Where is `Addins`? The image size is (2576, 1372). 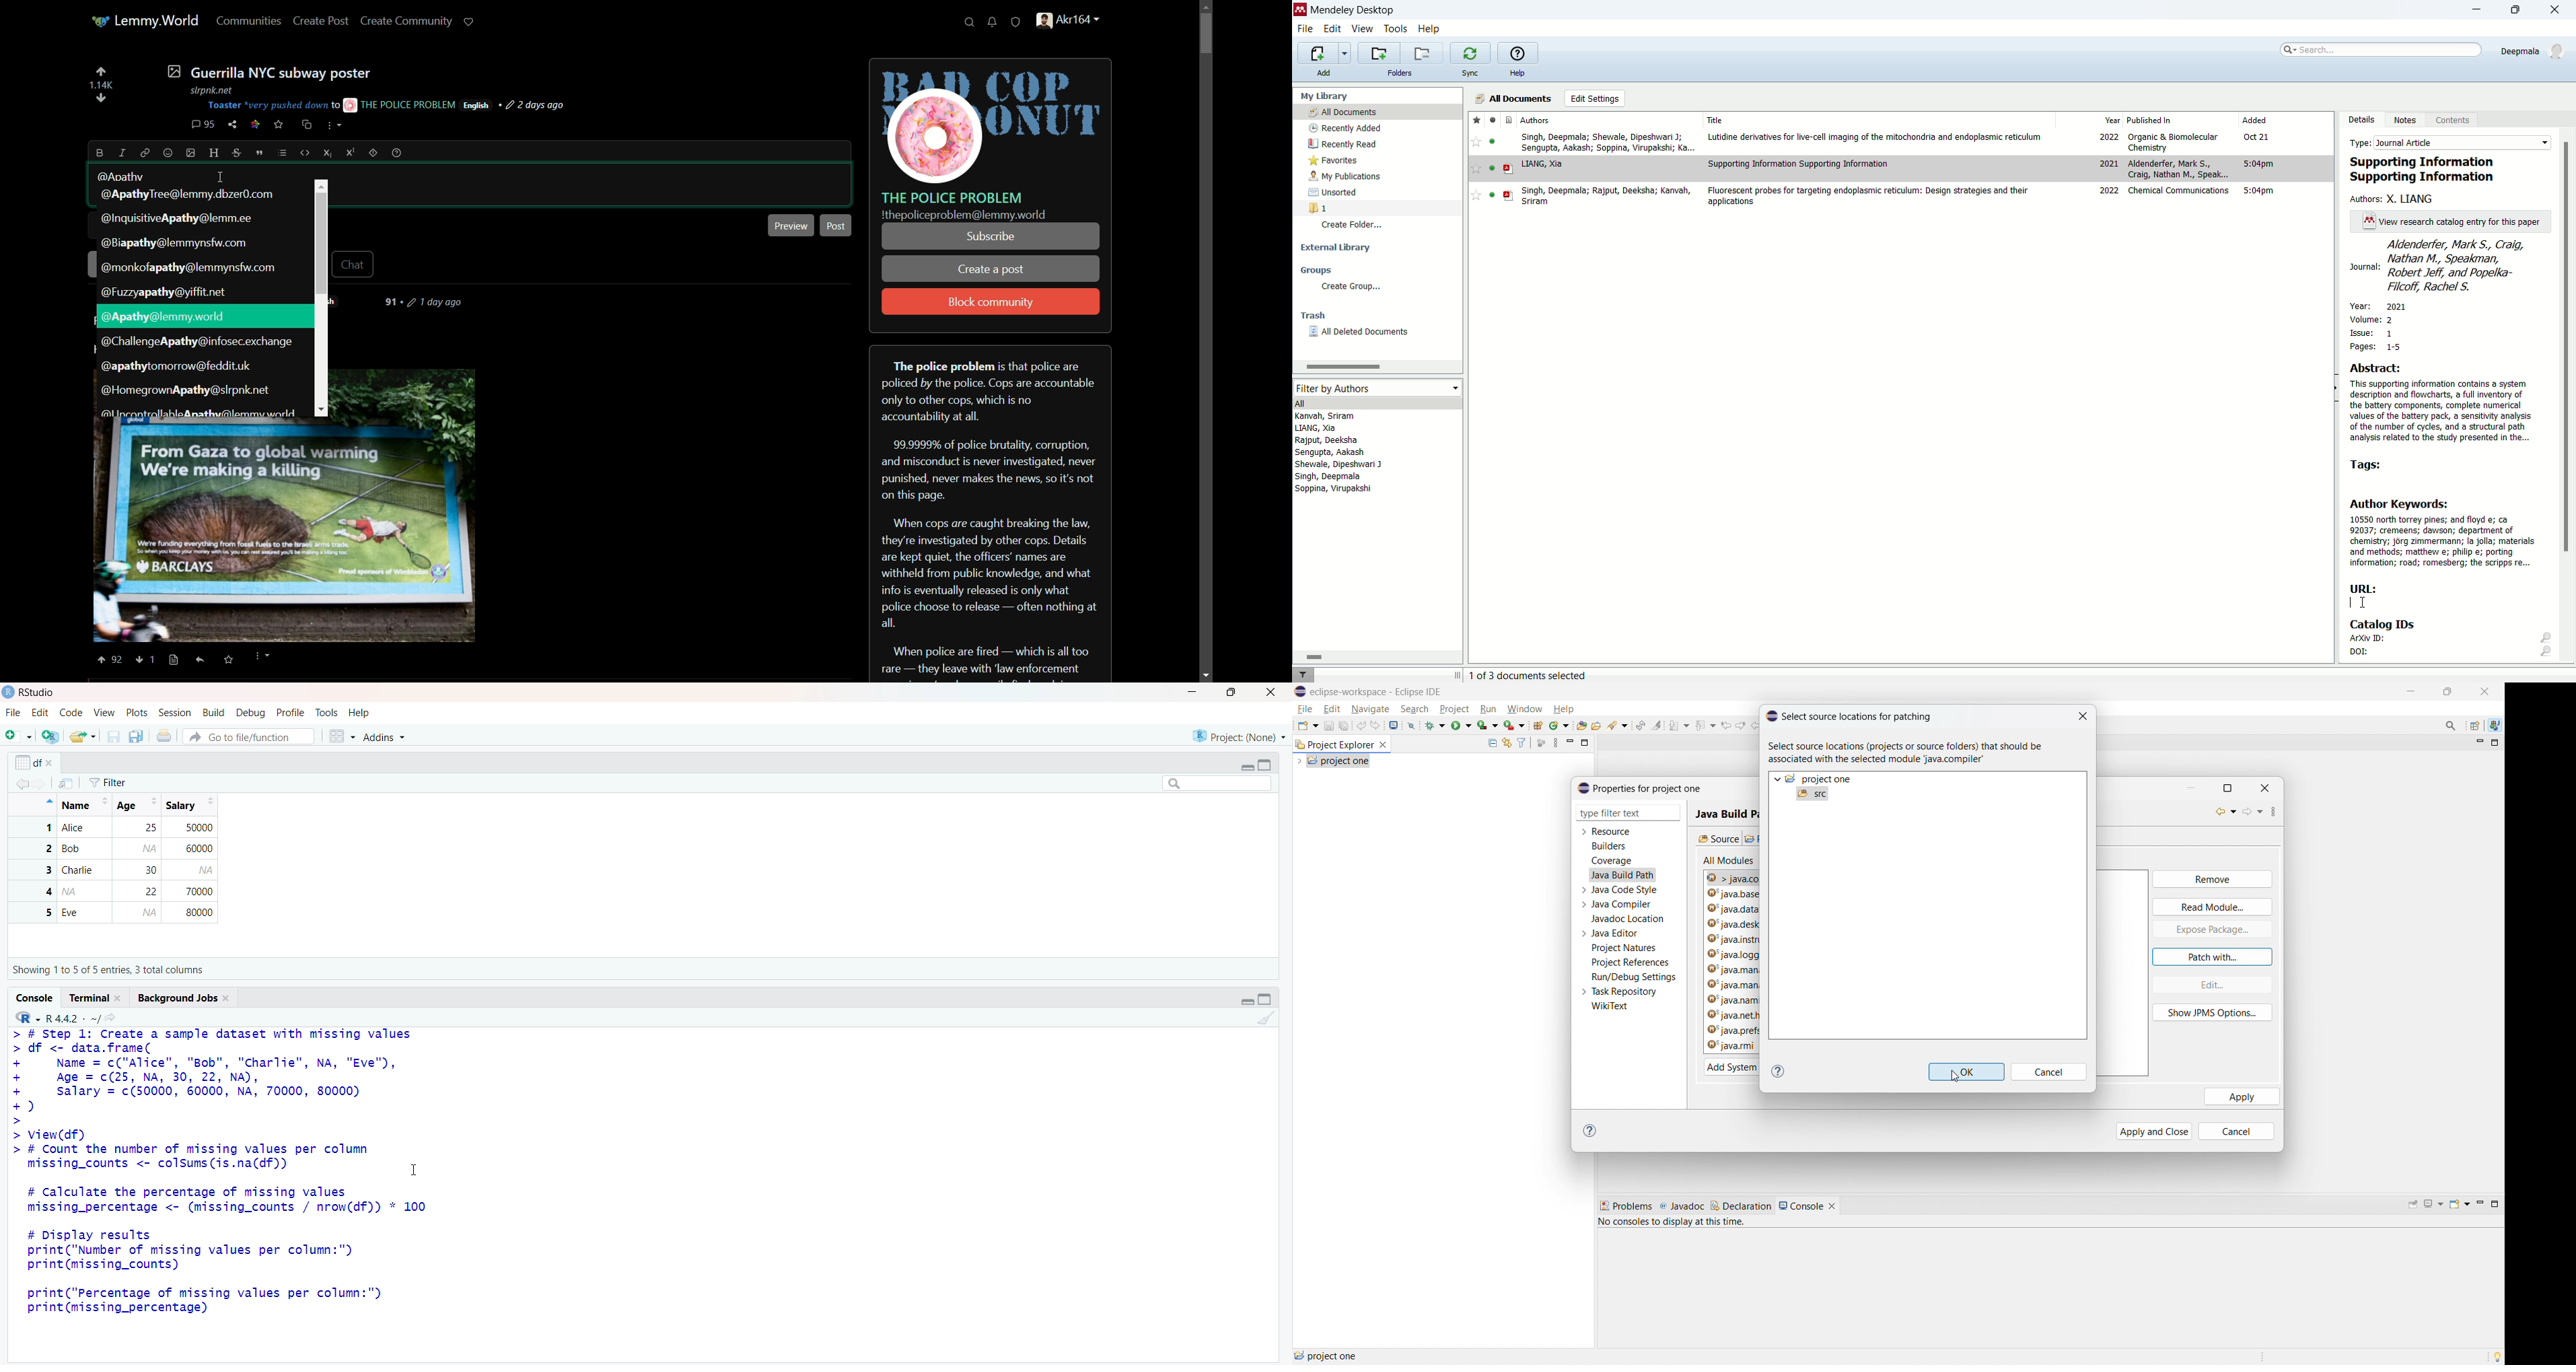 Addins is located at coordinates (392, 735).